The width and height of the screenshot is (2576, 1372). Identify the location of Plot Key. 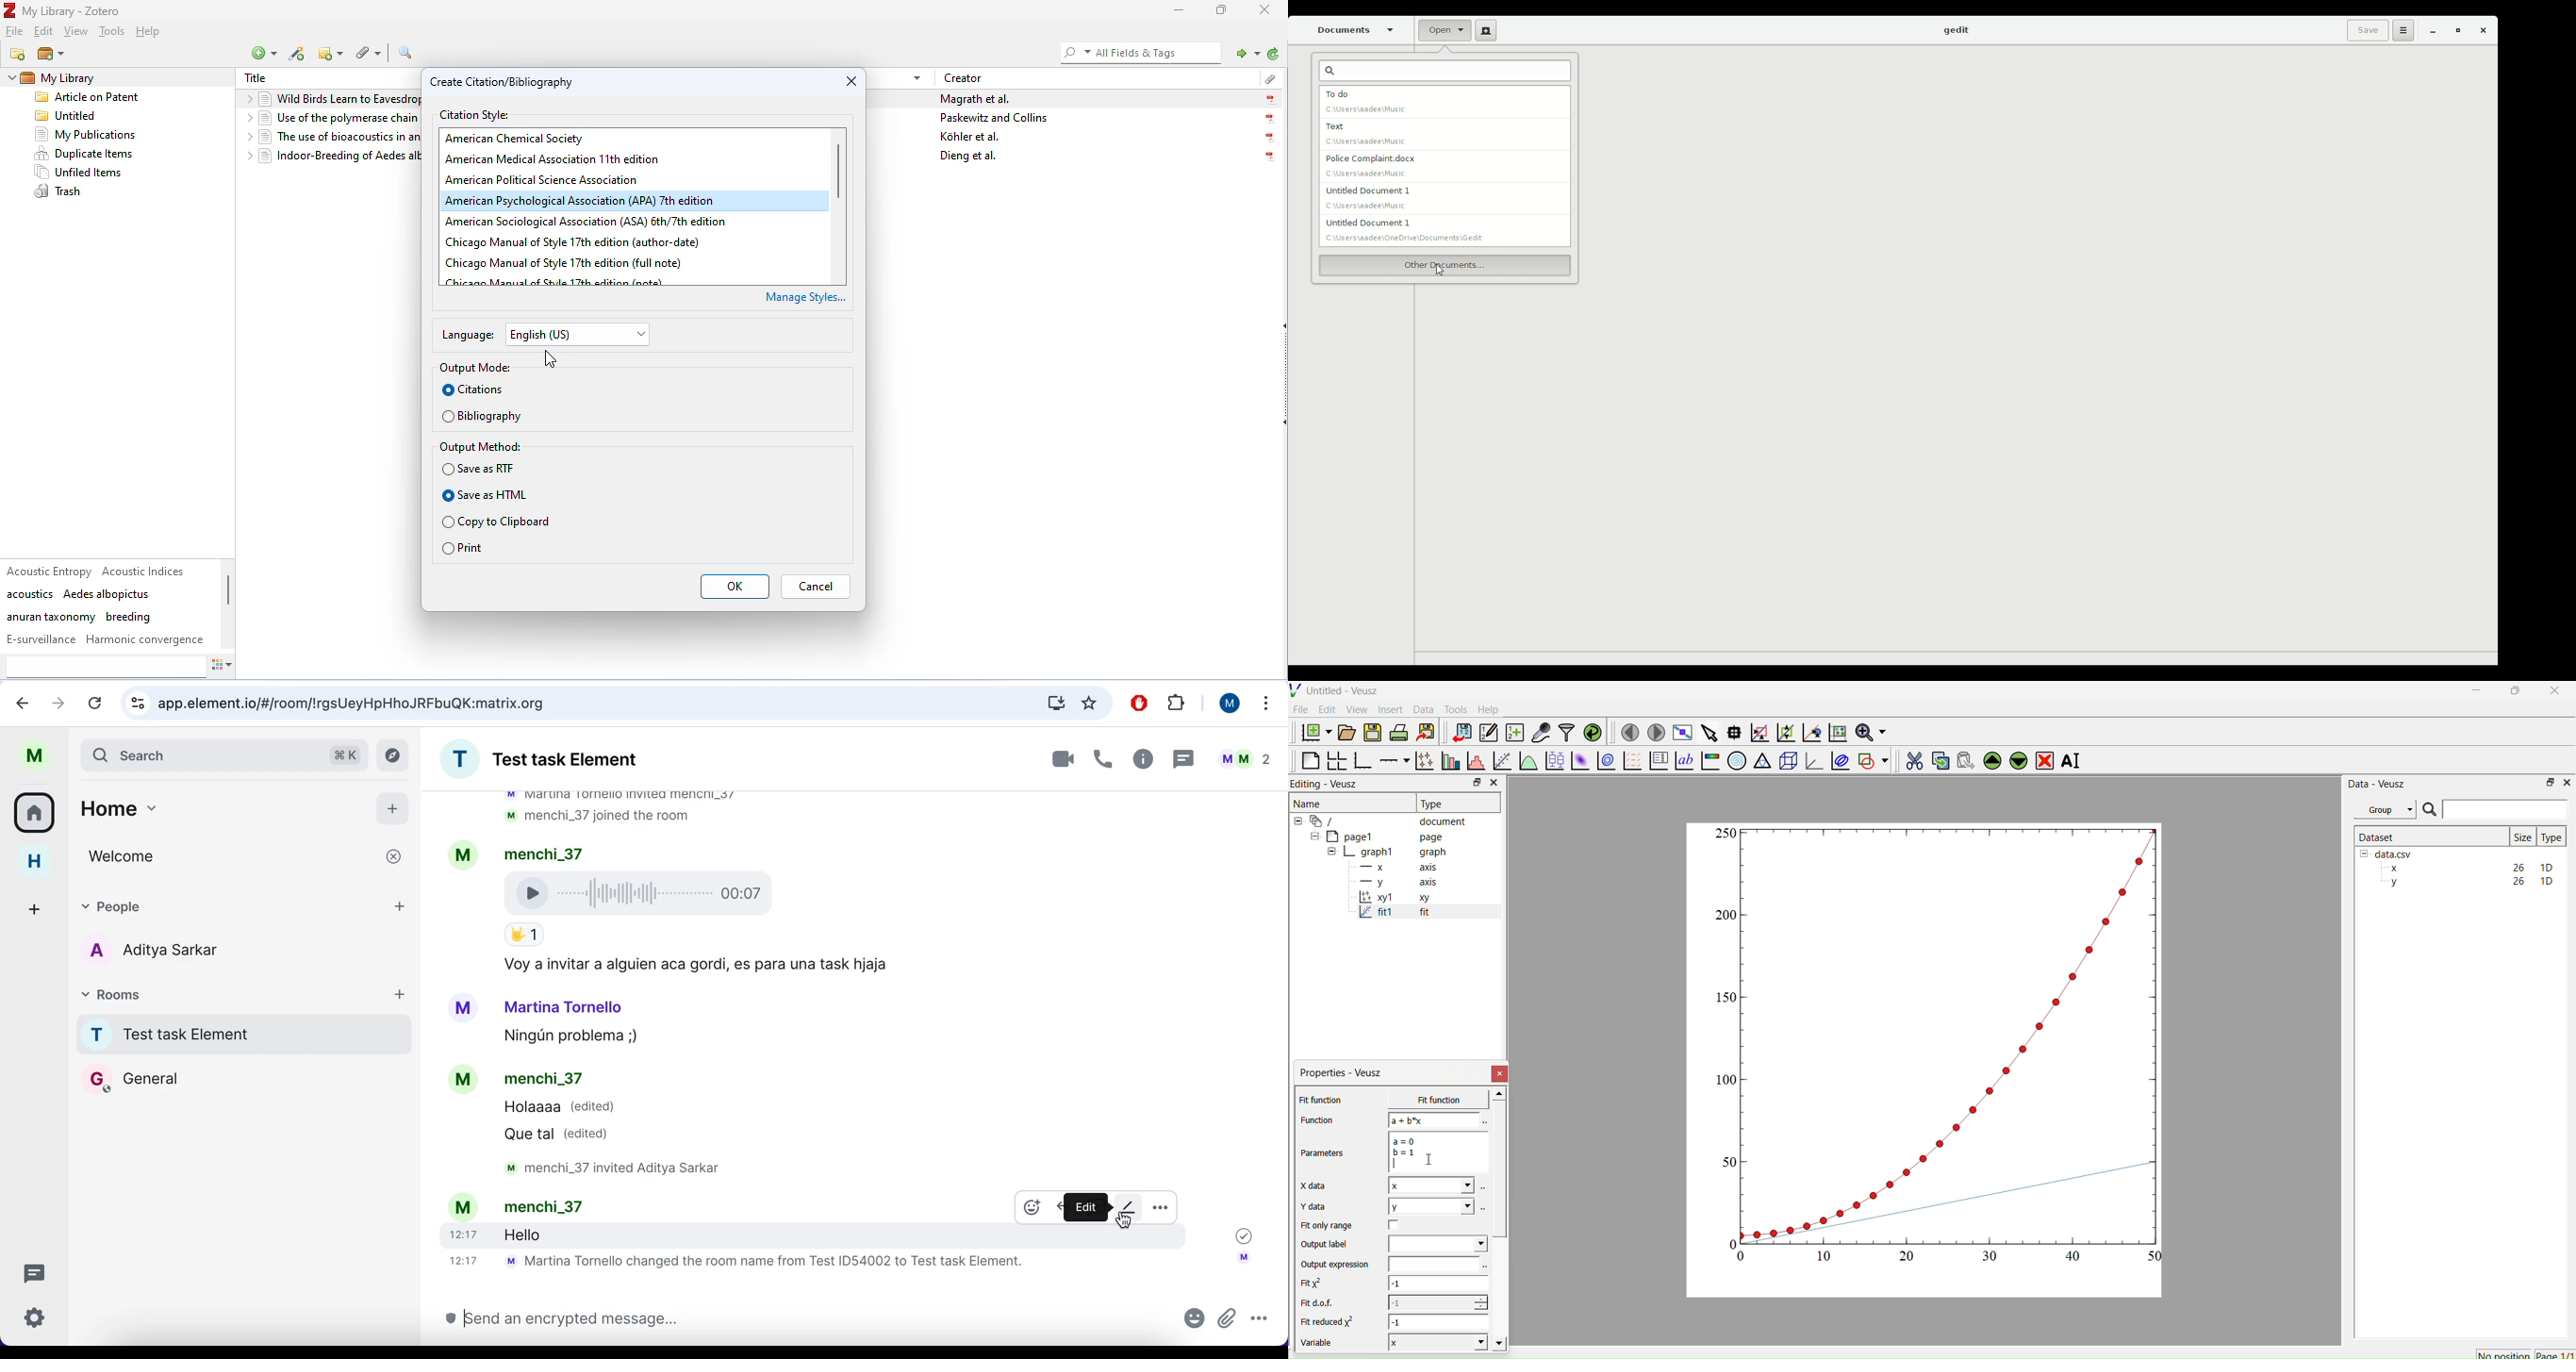
(1658, 761).